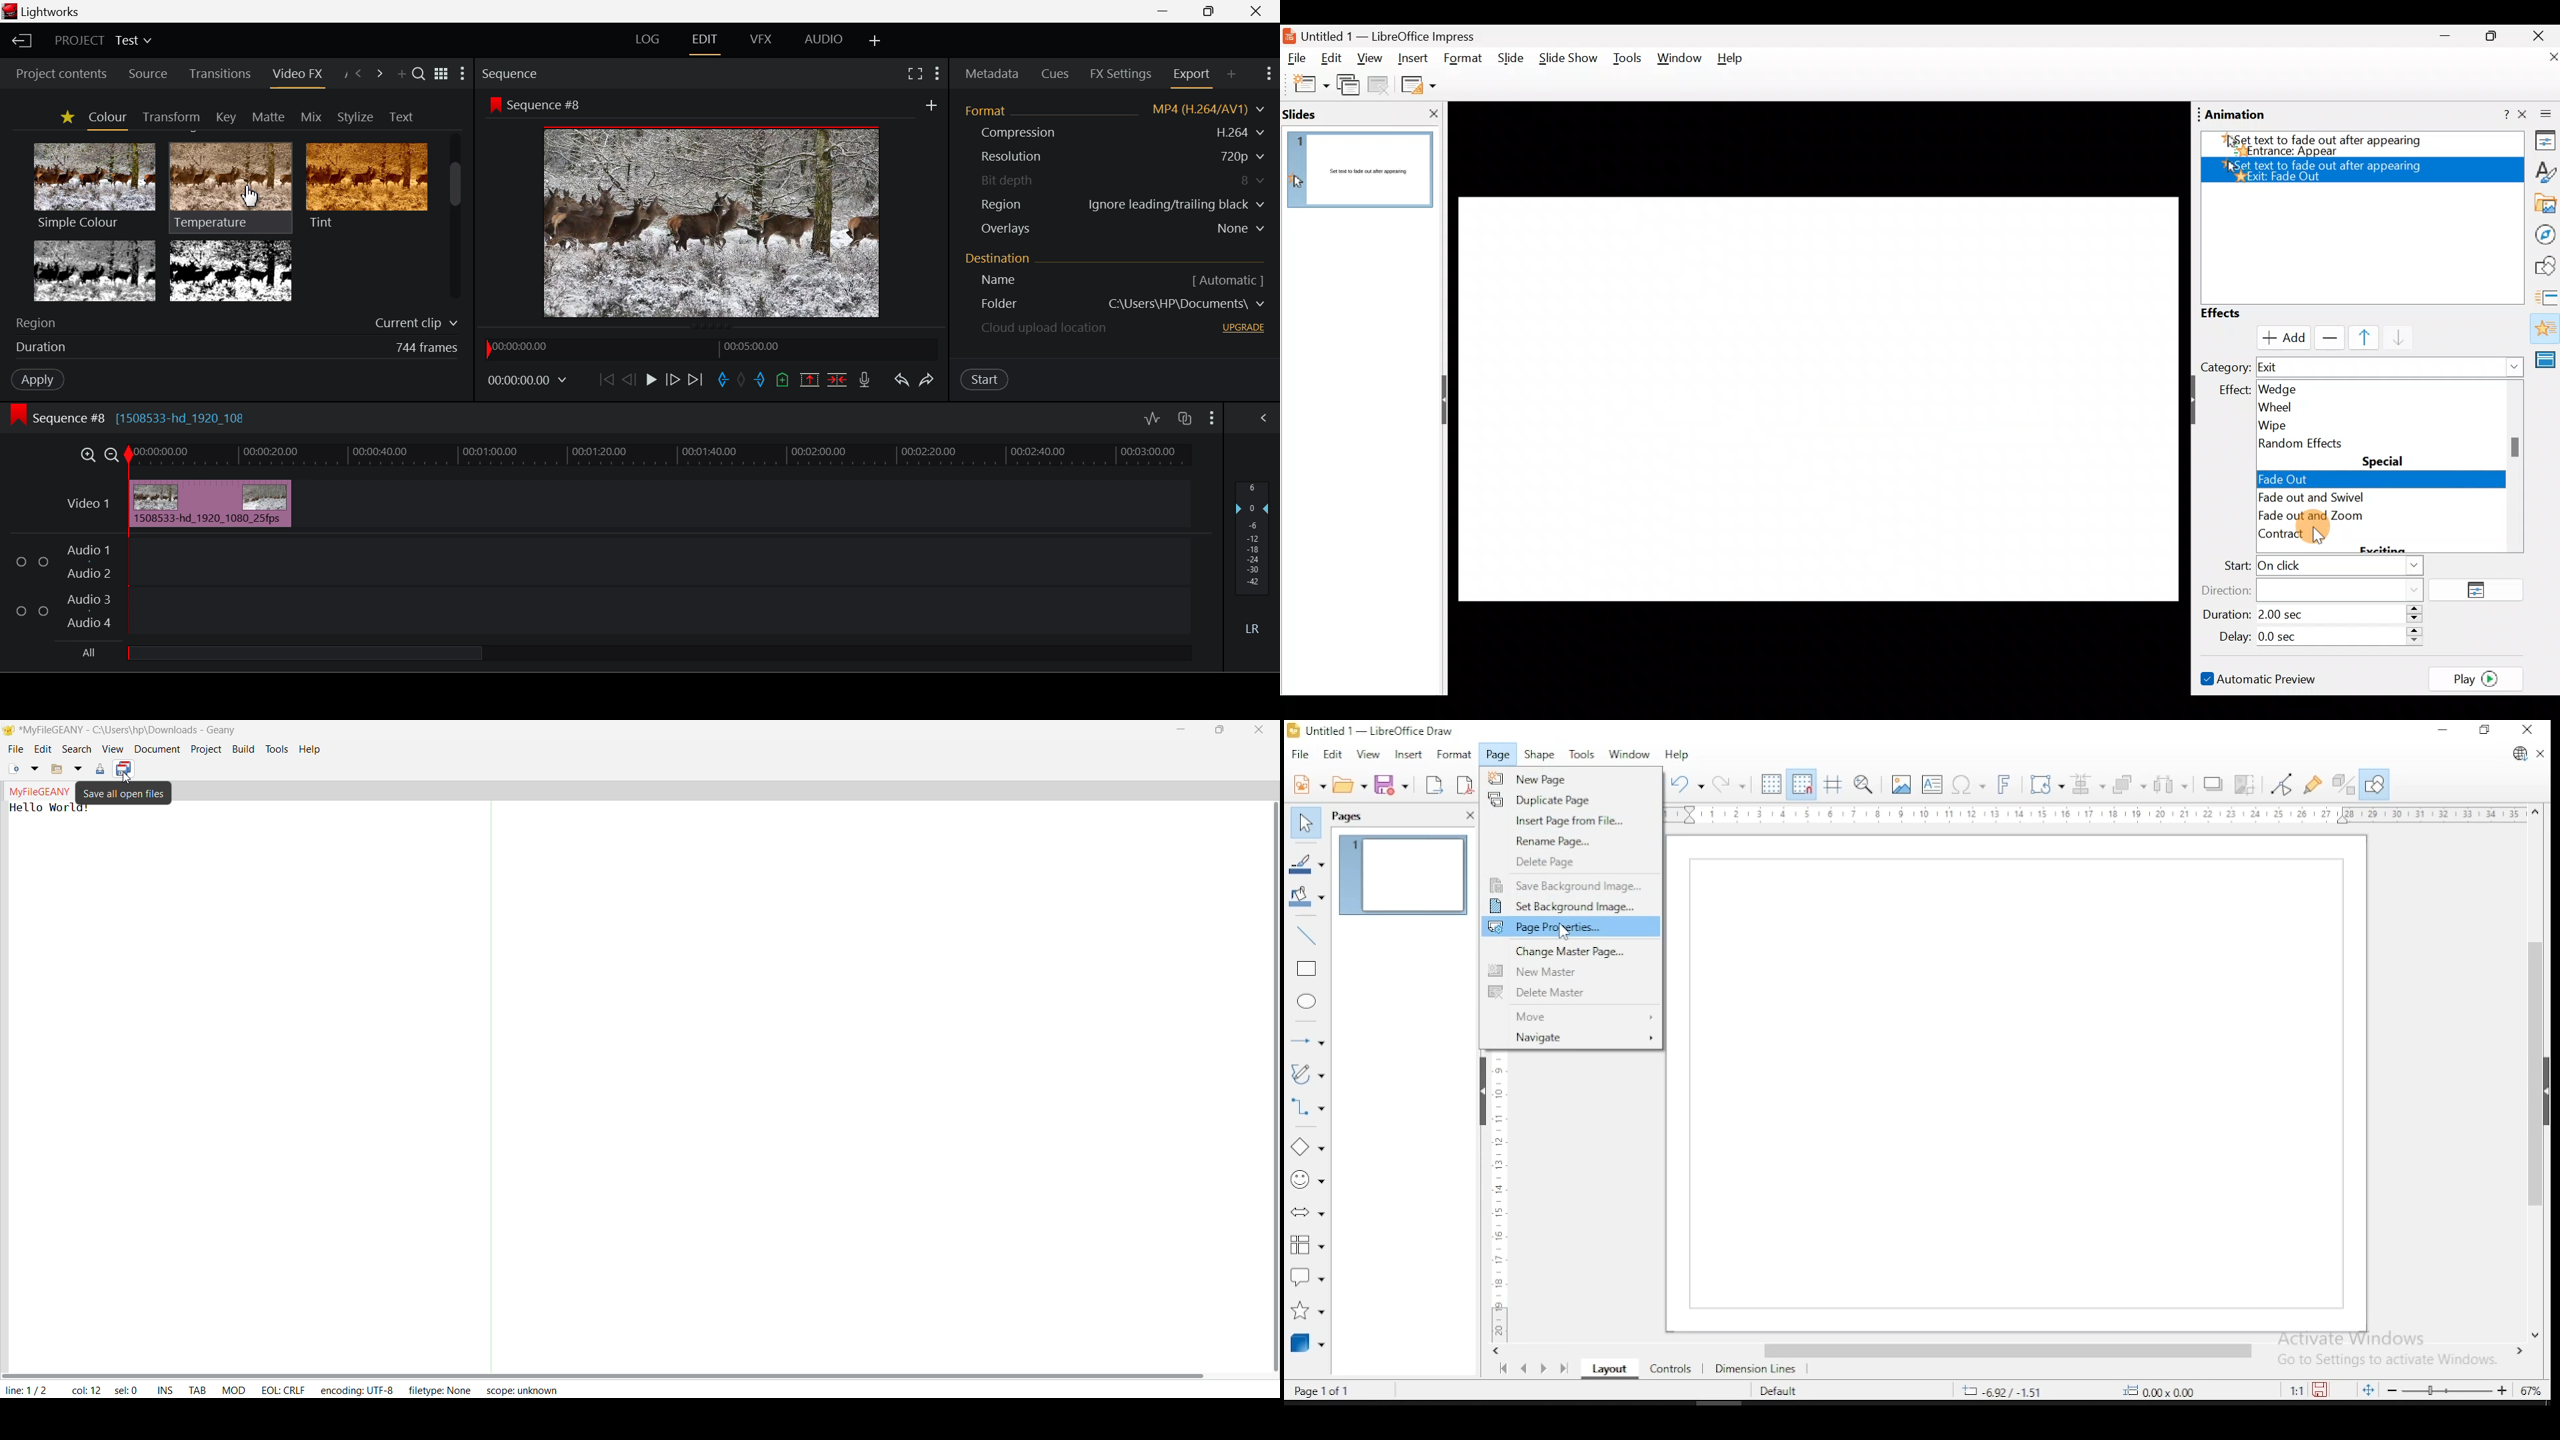  What do you see at coordinates (2225, 367) in the screenshot?
I see `Category` at bounding box center [2225, 367].